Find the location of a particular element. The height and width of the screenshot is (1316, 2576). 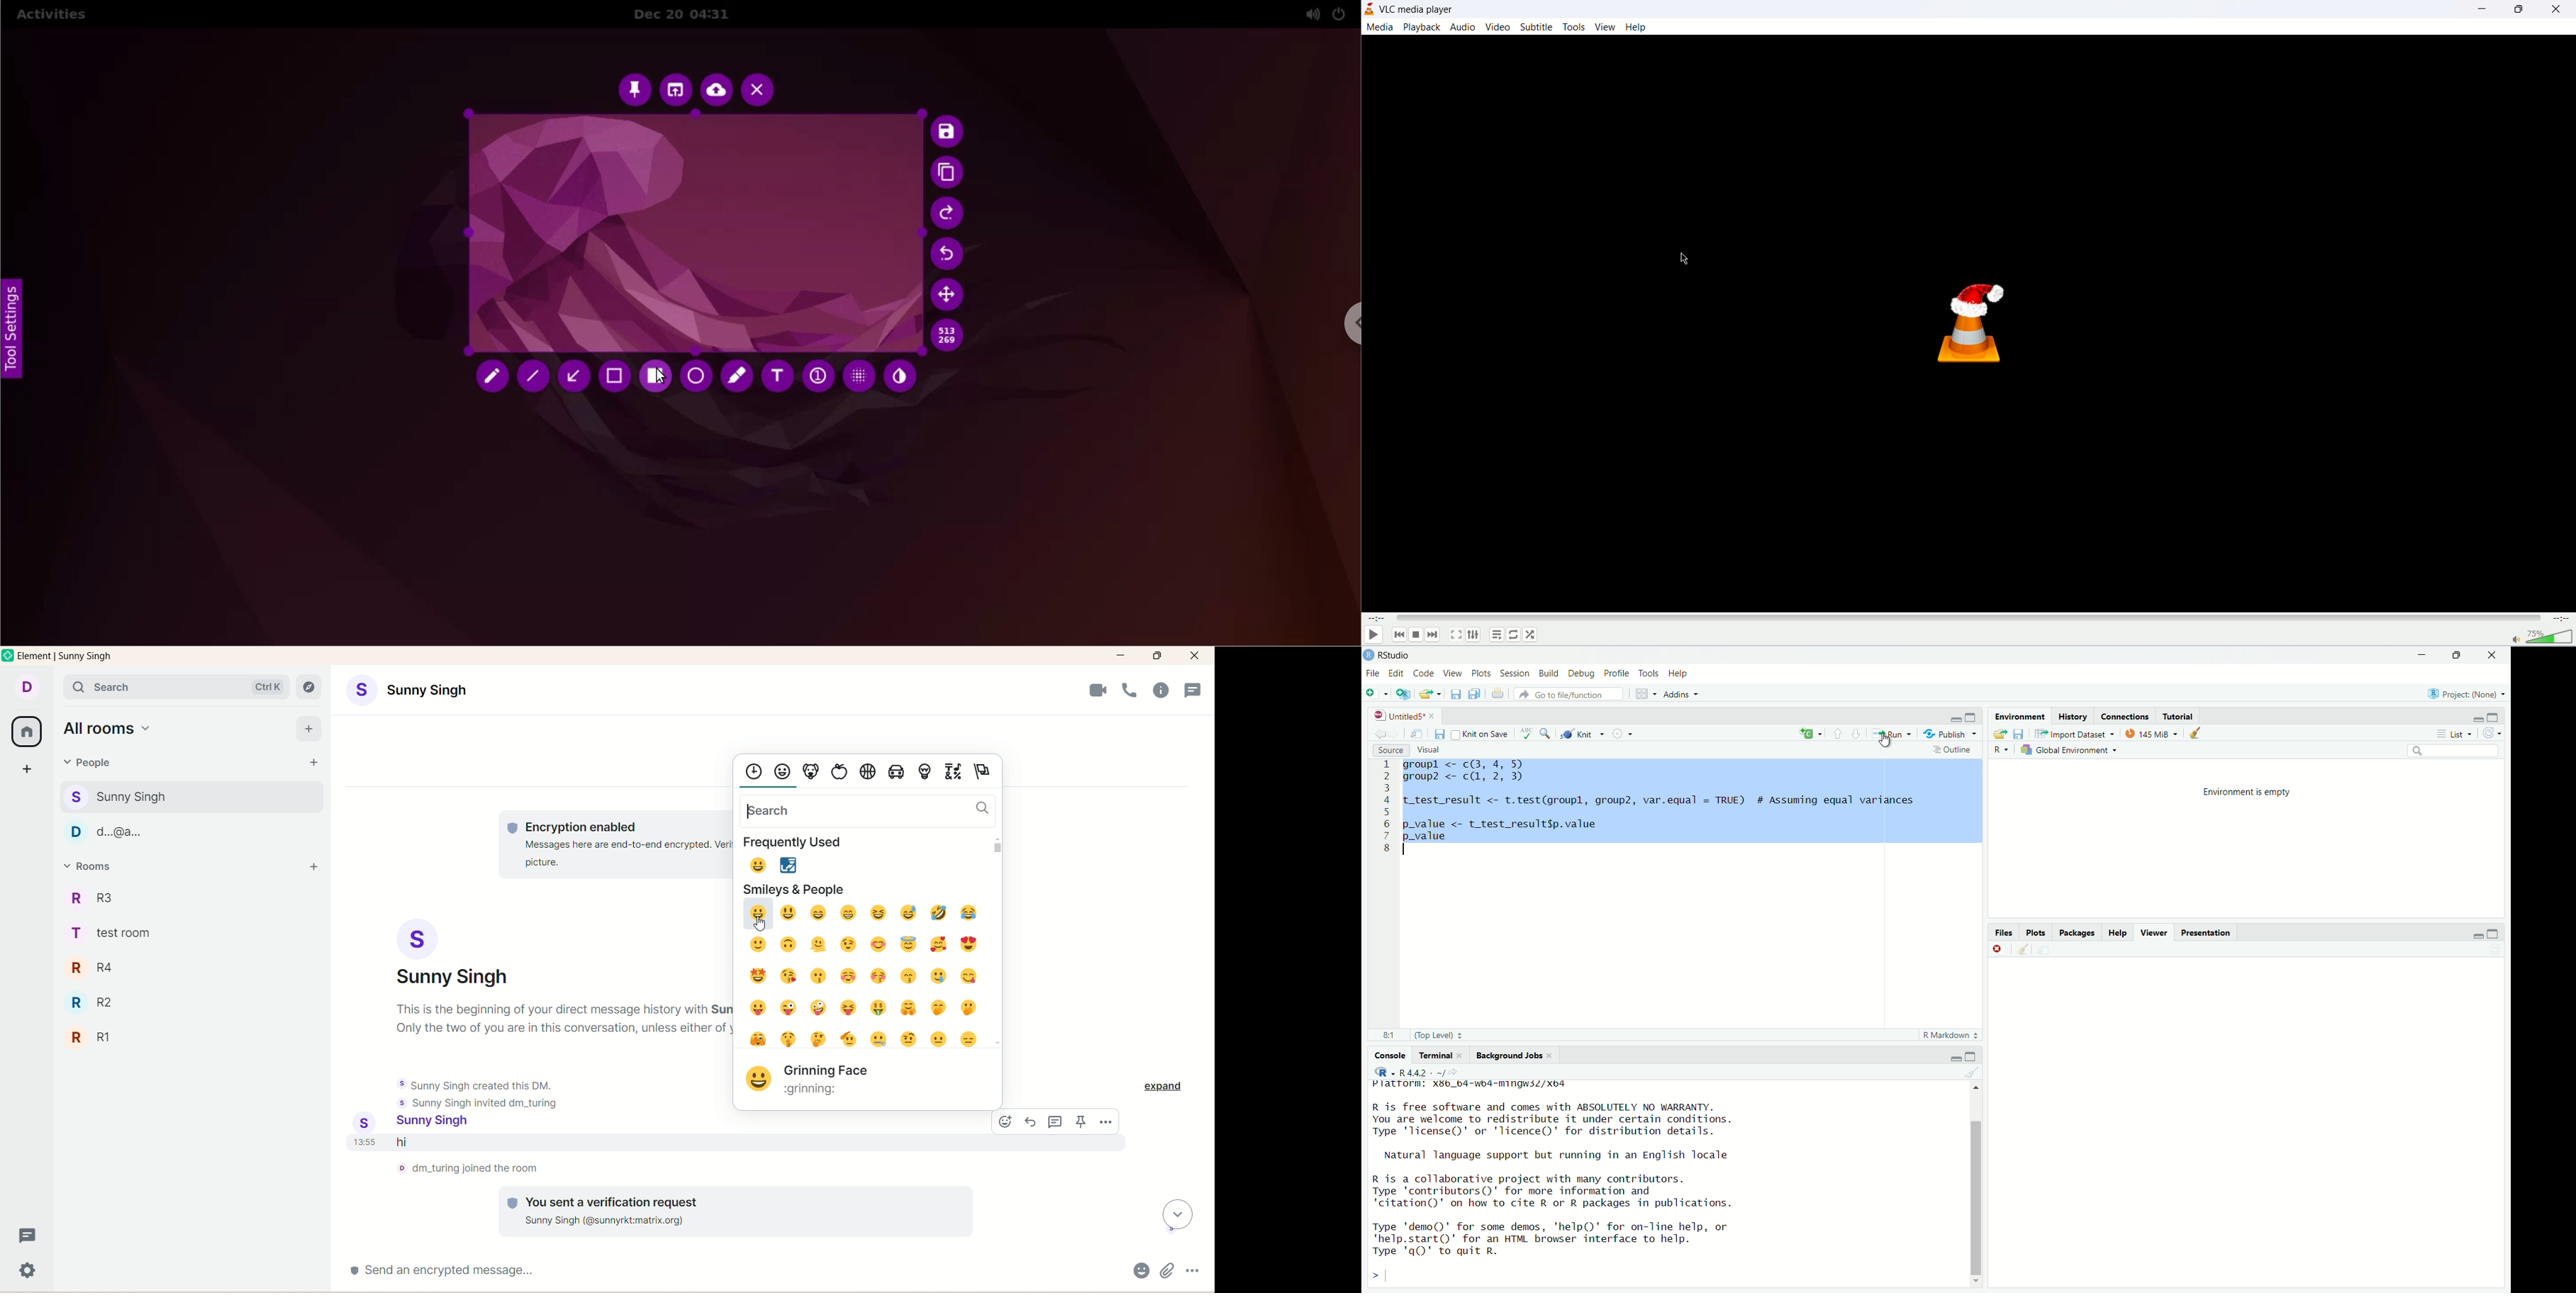

account is located at coordinates (439, 1123).